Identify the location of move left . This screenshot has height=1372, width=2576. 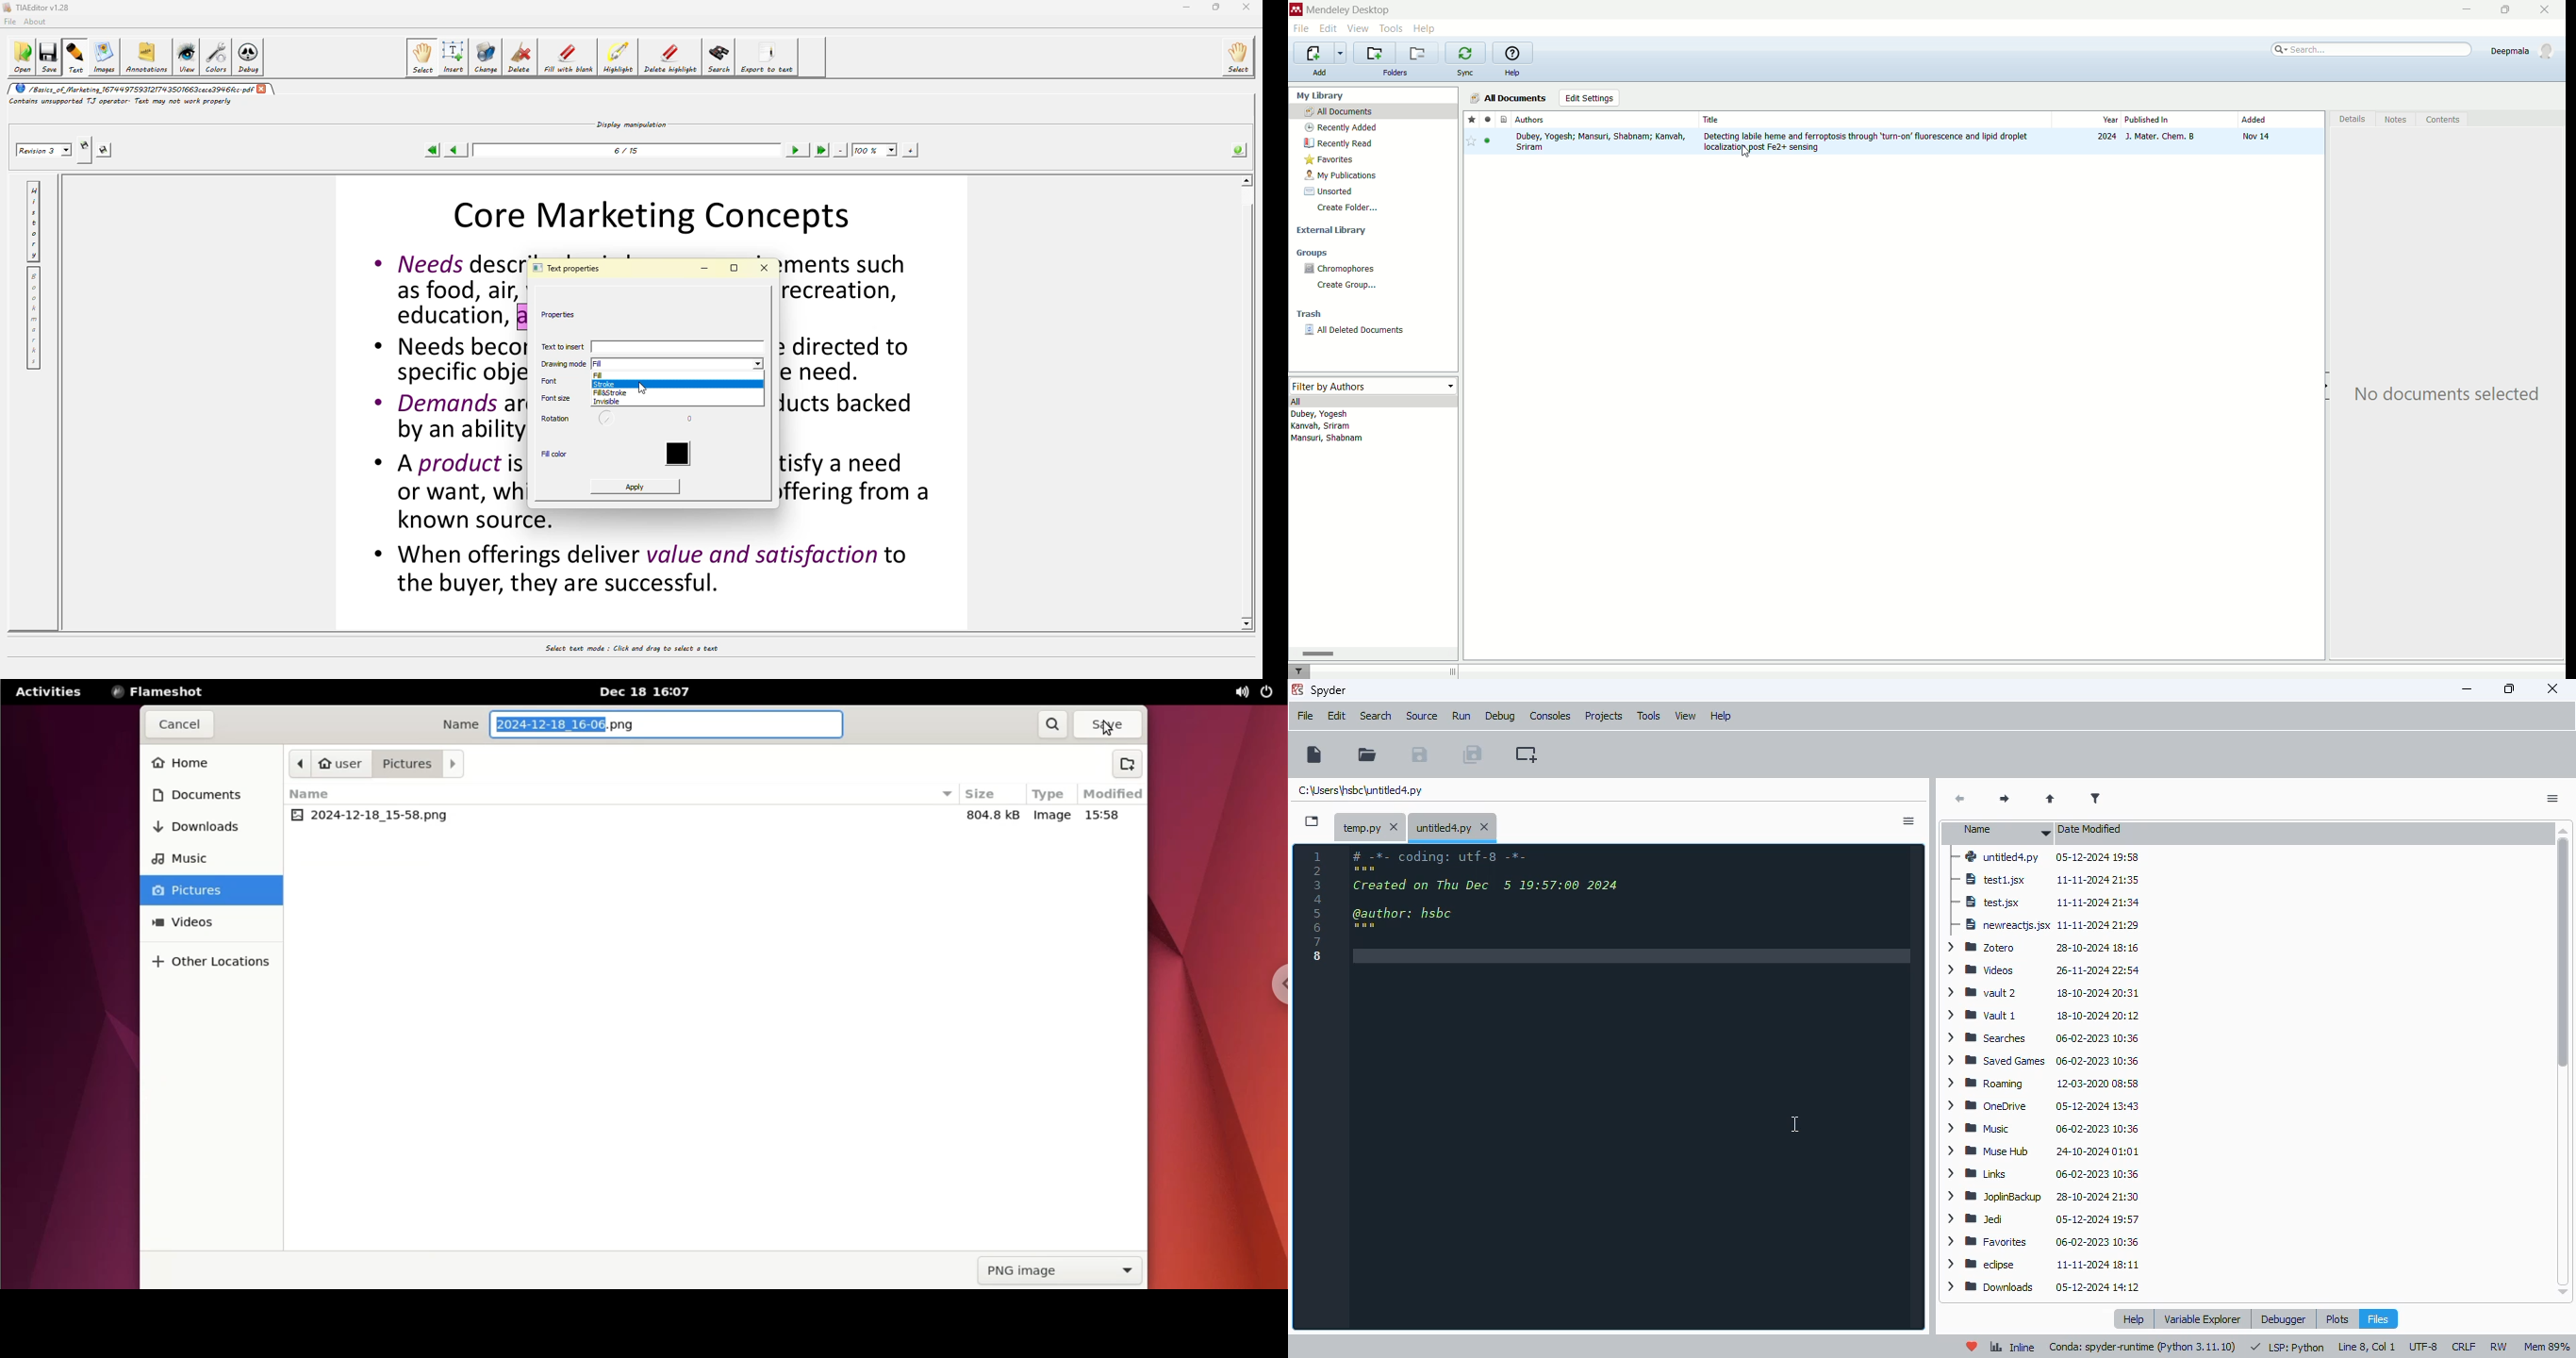
(303, 764).